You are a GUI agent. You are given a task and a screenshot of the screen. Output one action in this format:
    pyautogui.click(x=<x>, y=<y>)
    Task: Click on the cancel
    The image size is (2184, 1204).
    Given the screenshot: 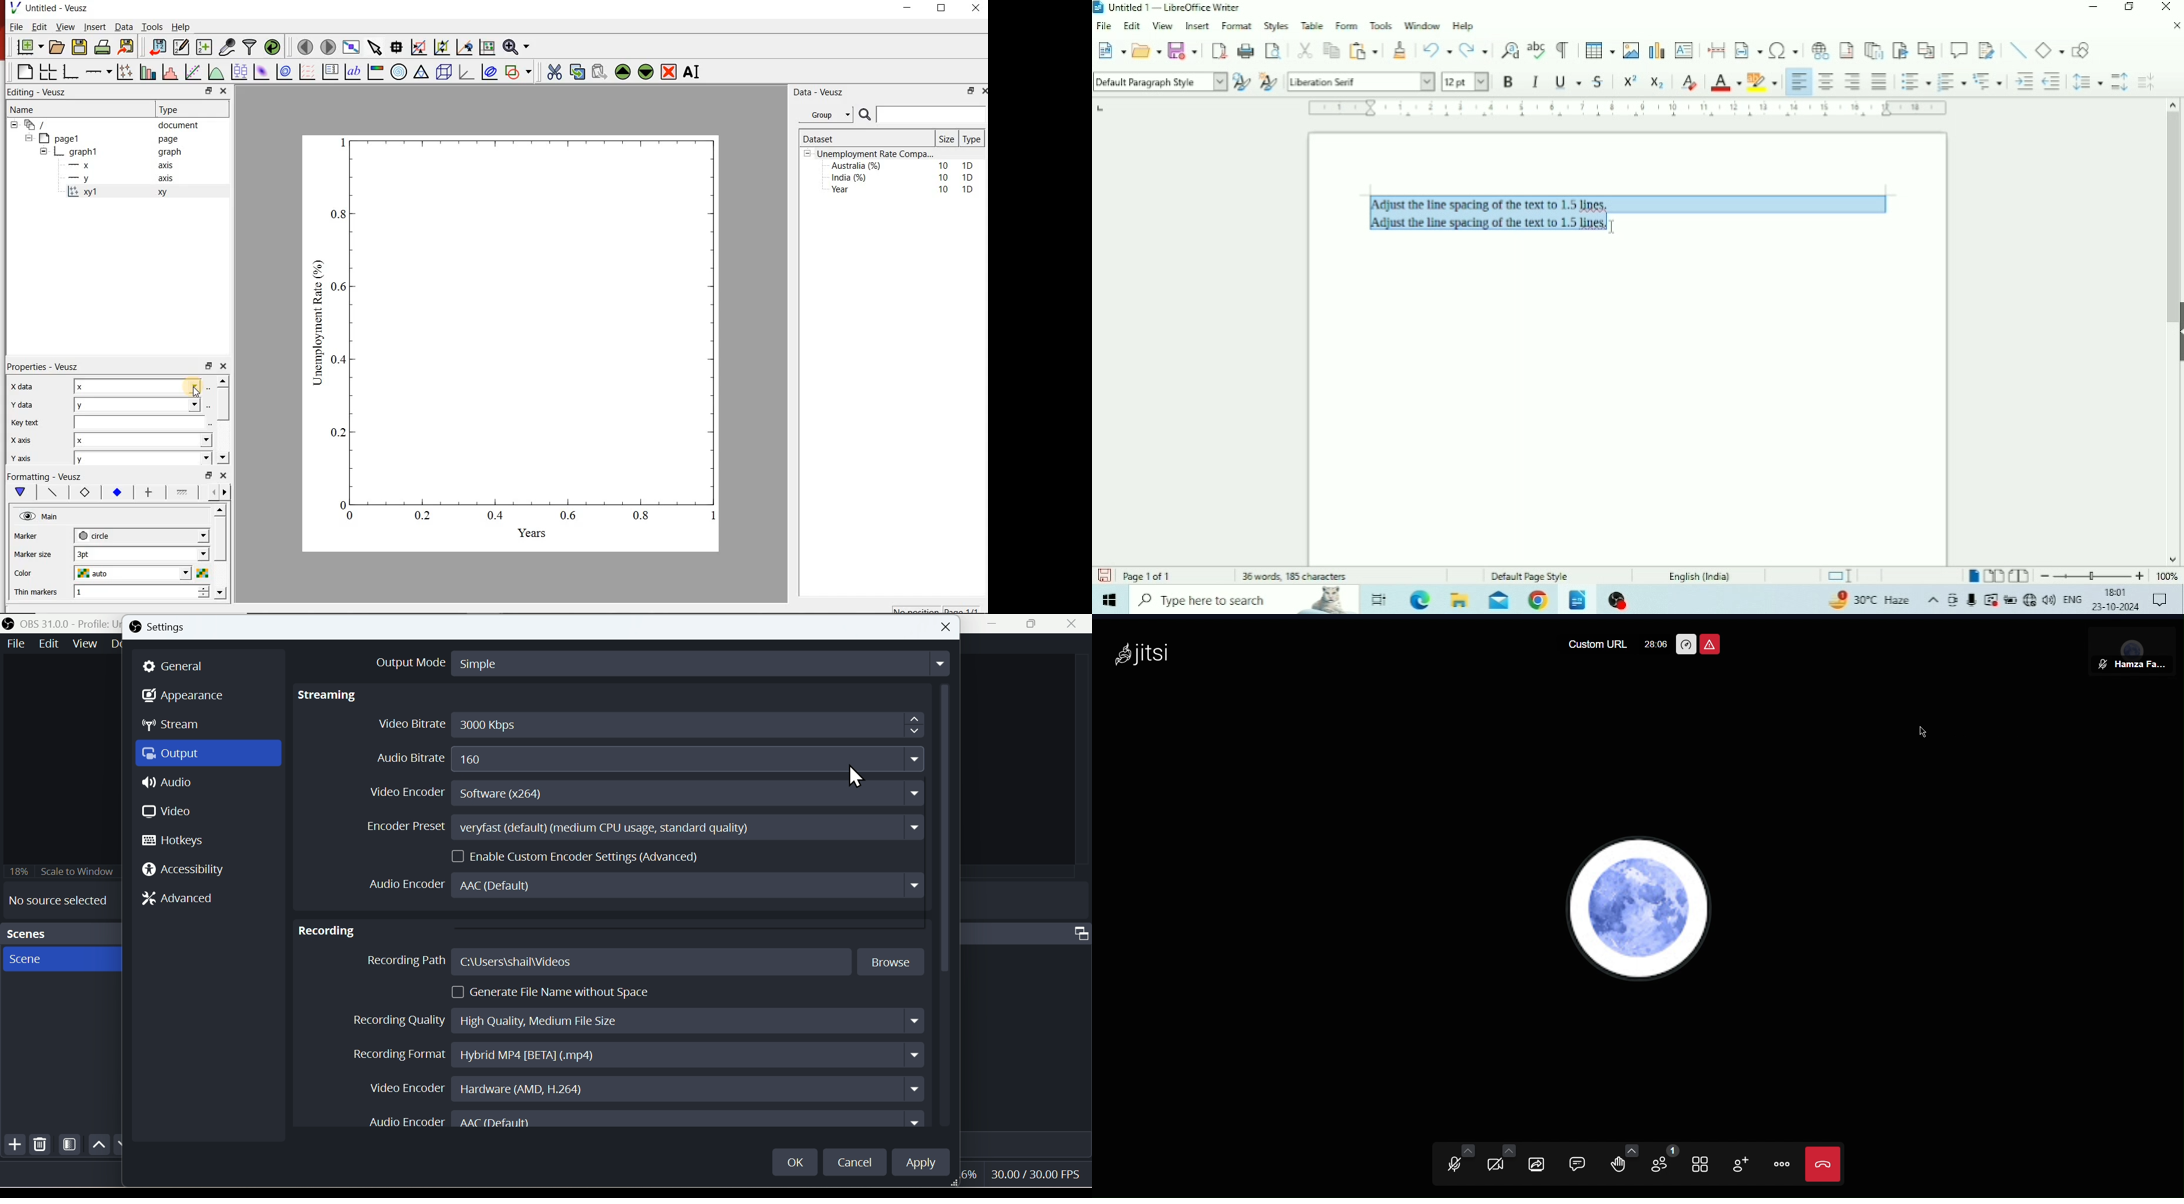 What is the action you would take?
    pyautogui.click(x=857, y=1162)
    